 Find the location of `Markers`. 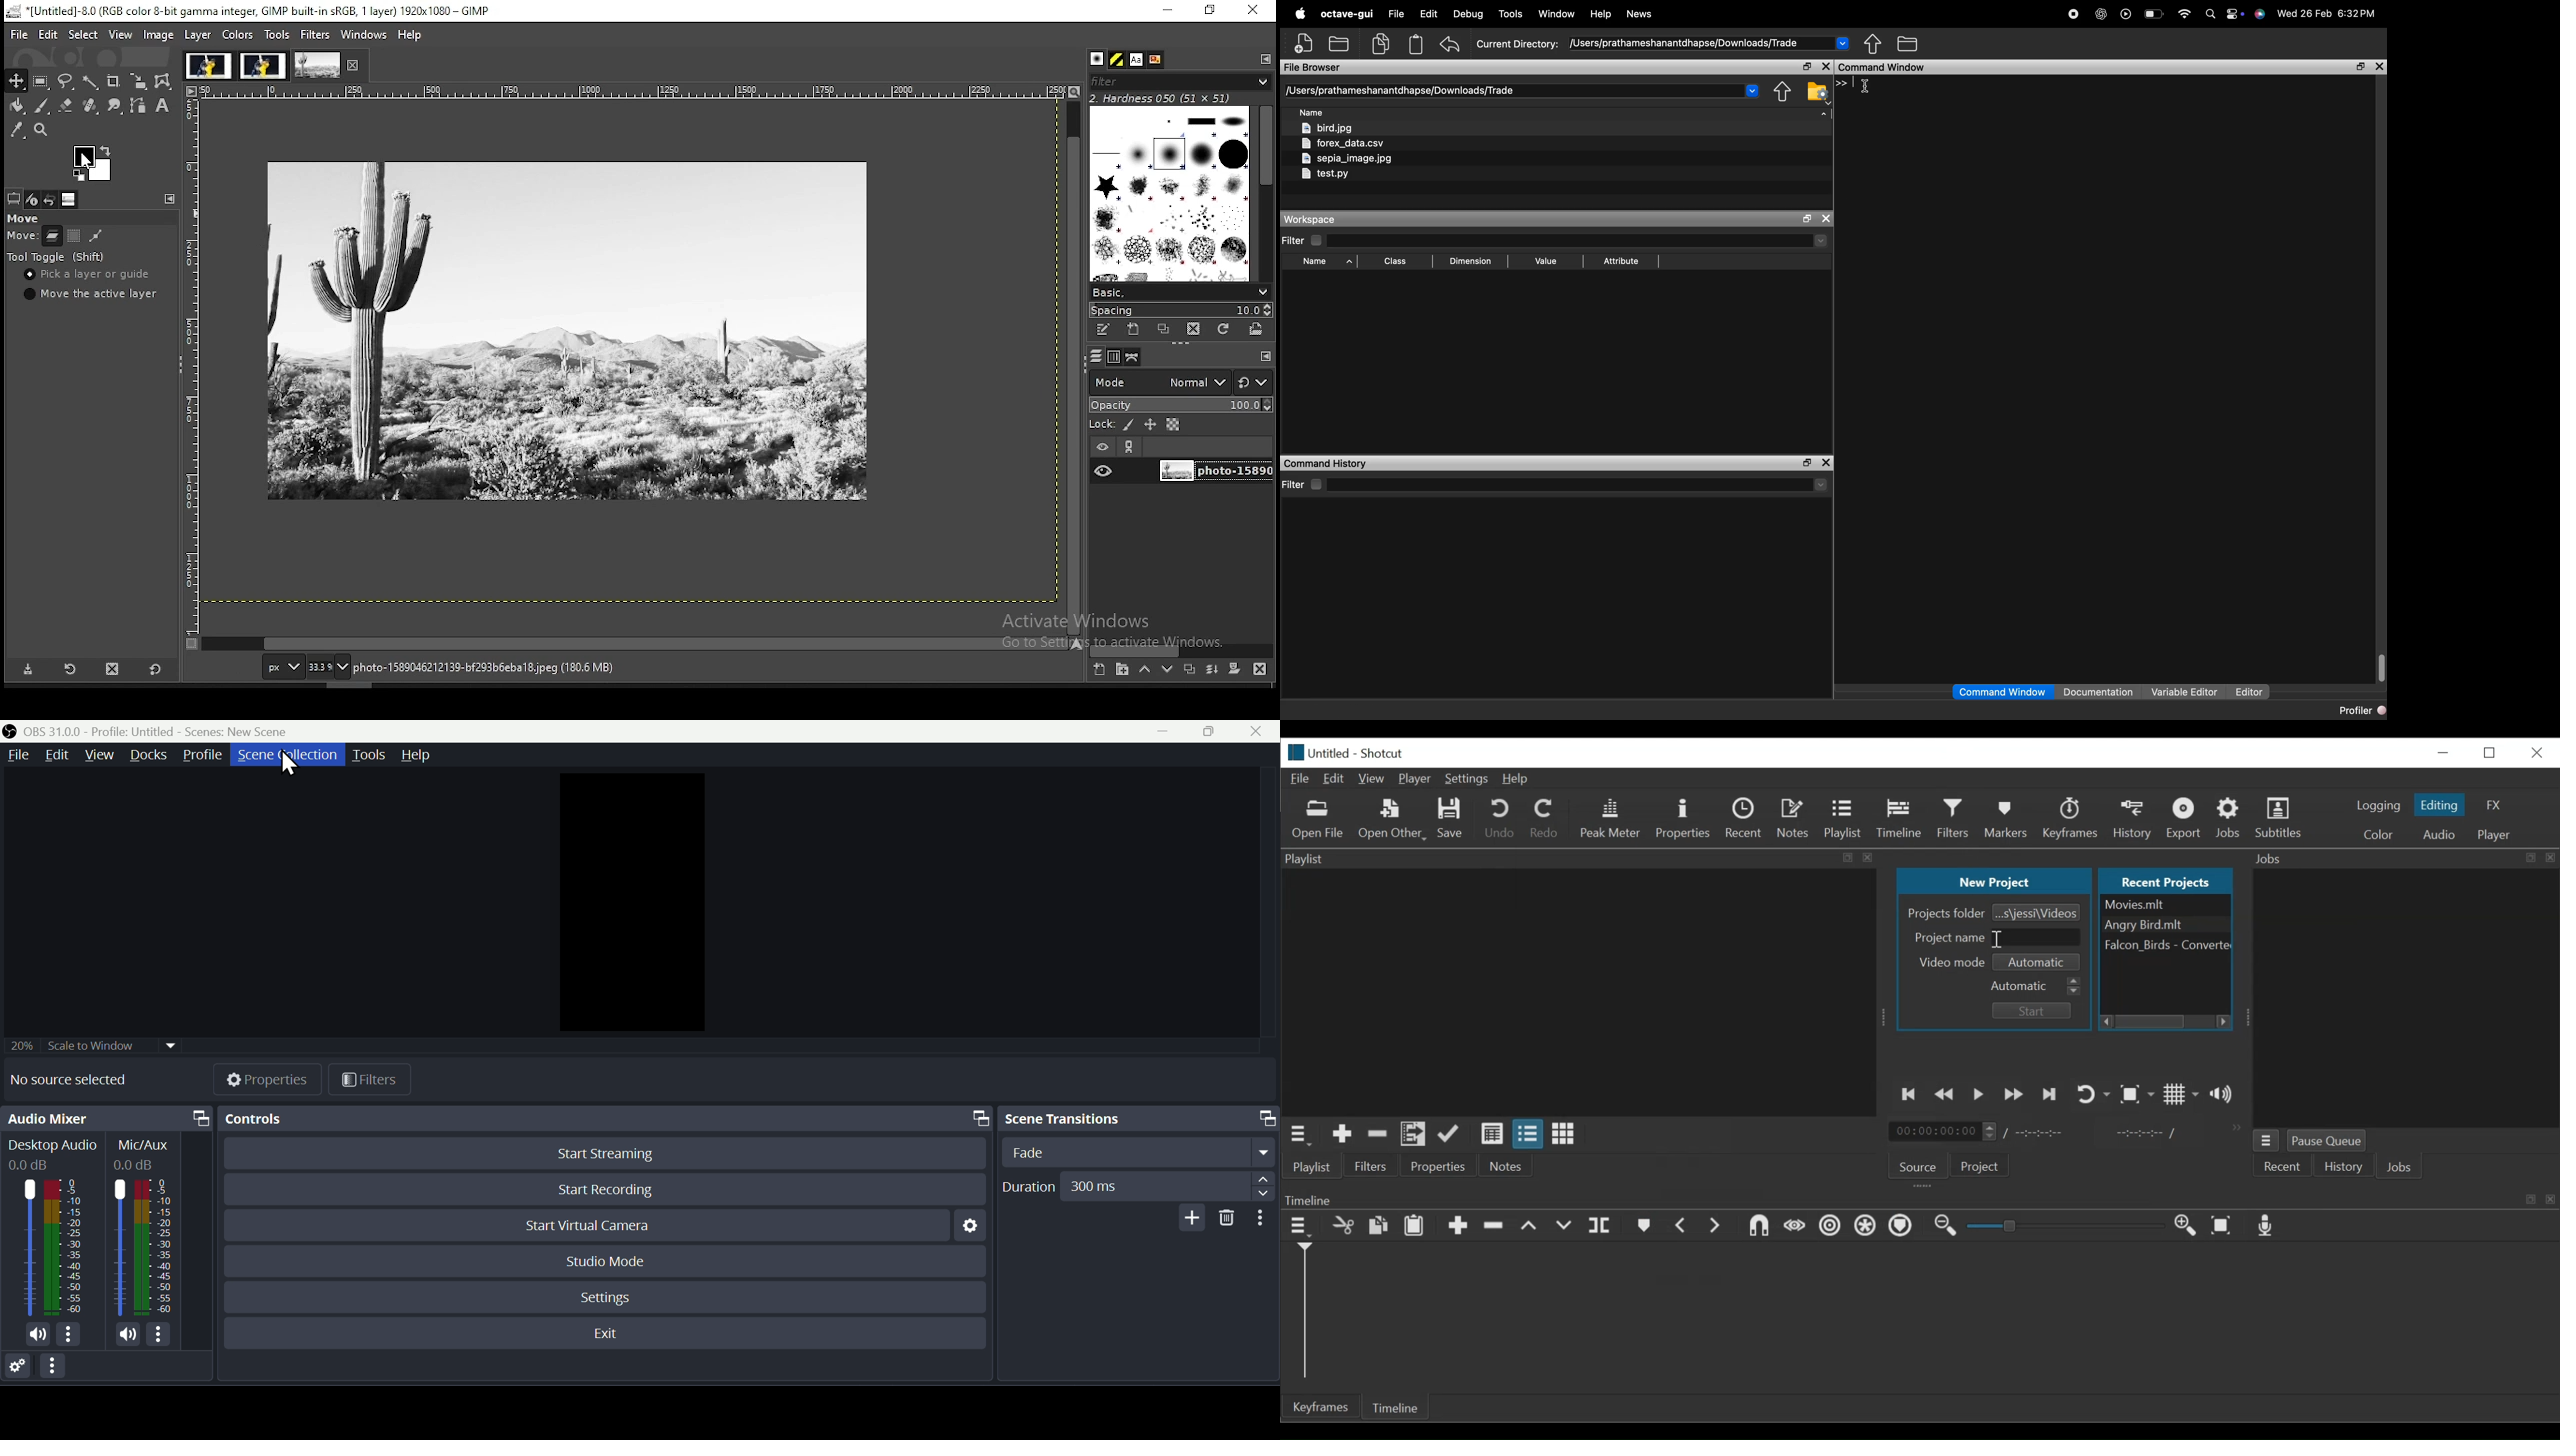

Markers is located at coordinates (1643, 1225).